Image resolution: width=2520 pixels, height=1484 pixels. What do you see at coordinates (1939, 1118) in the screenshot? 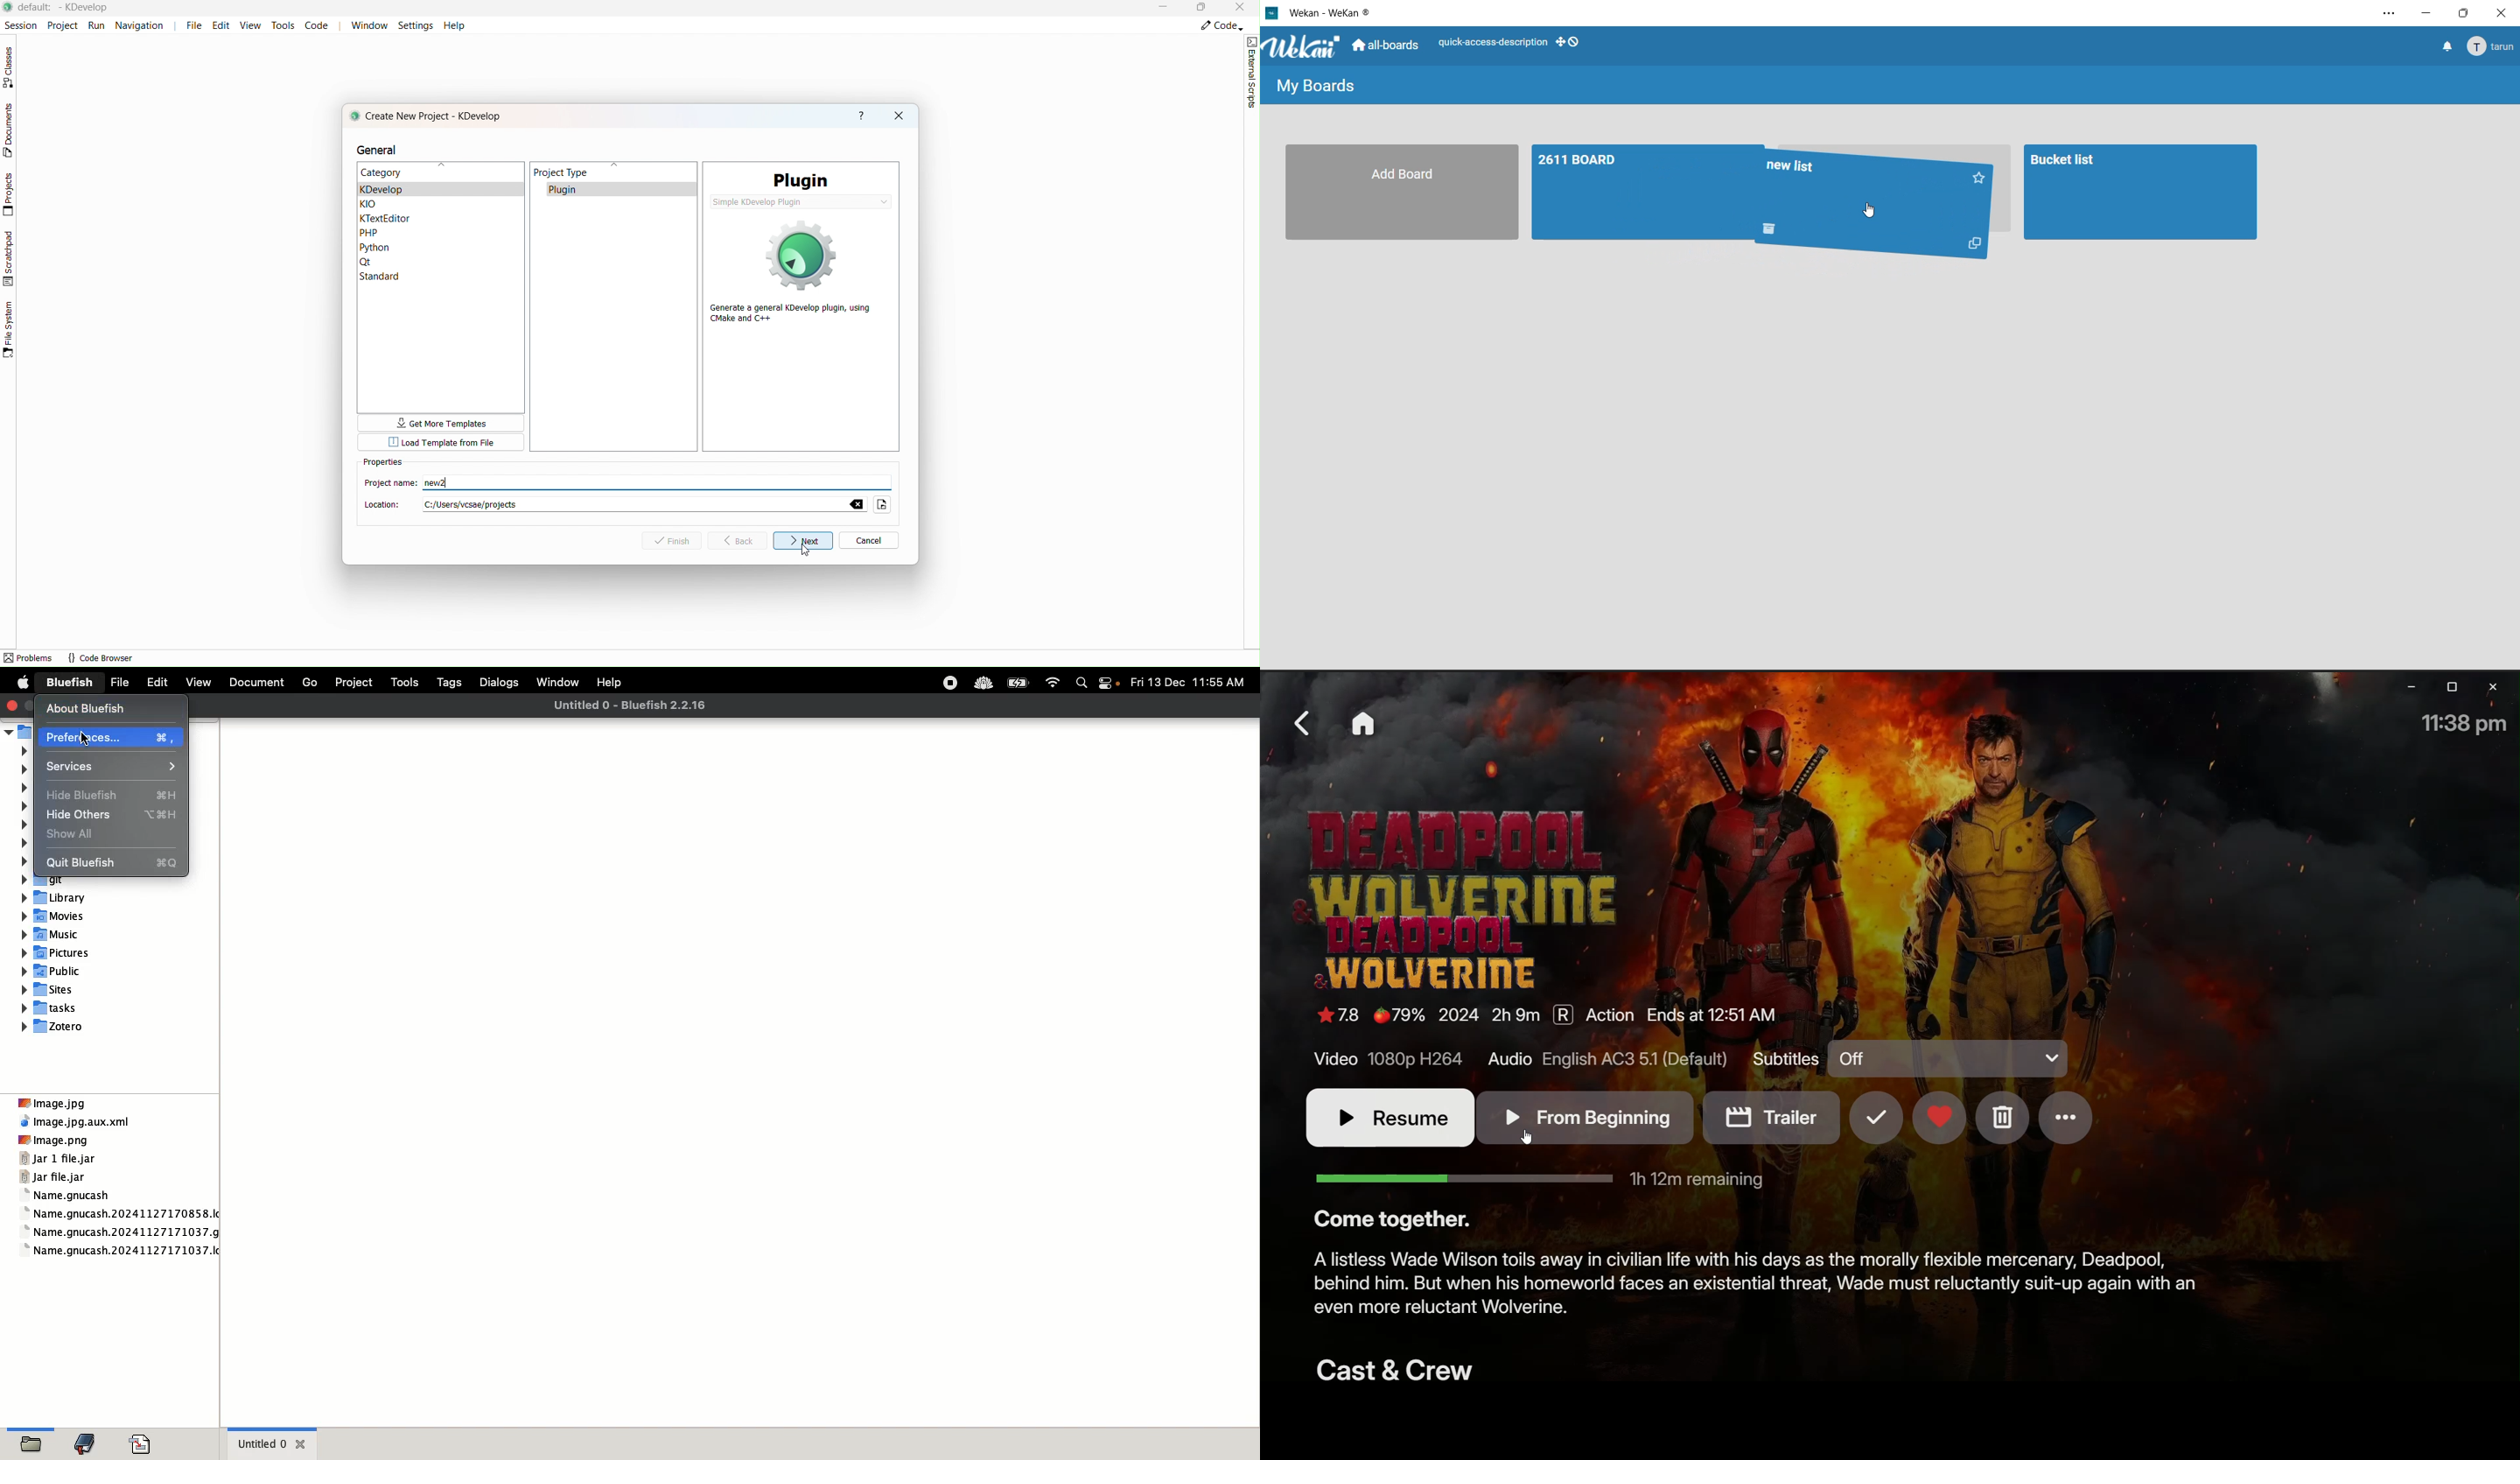
I see `Favorite` at bounding box center [1939, 1118].